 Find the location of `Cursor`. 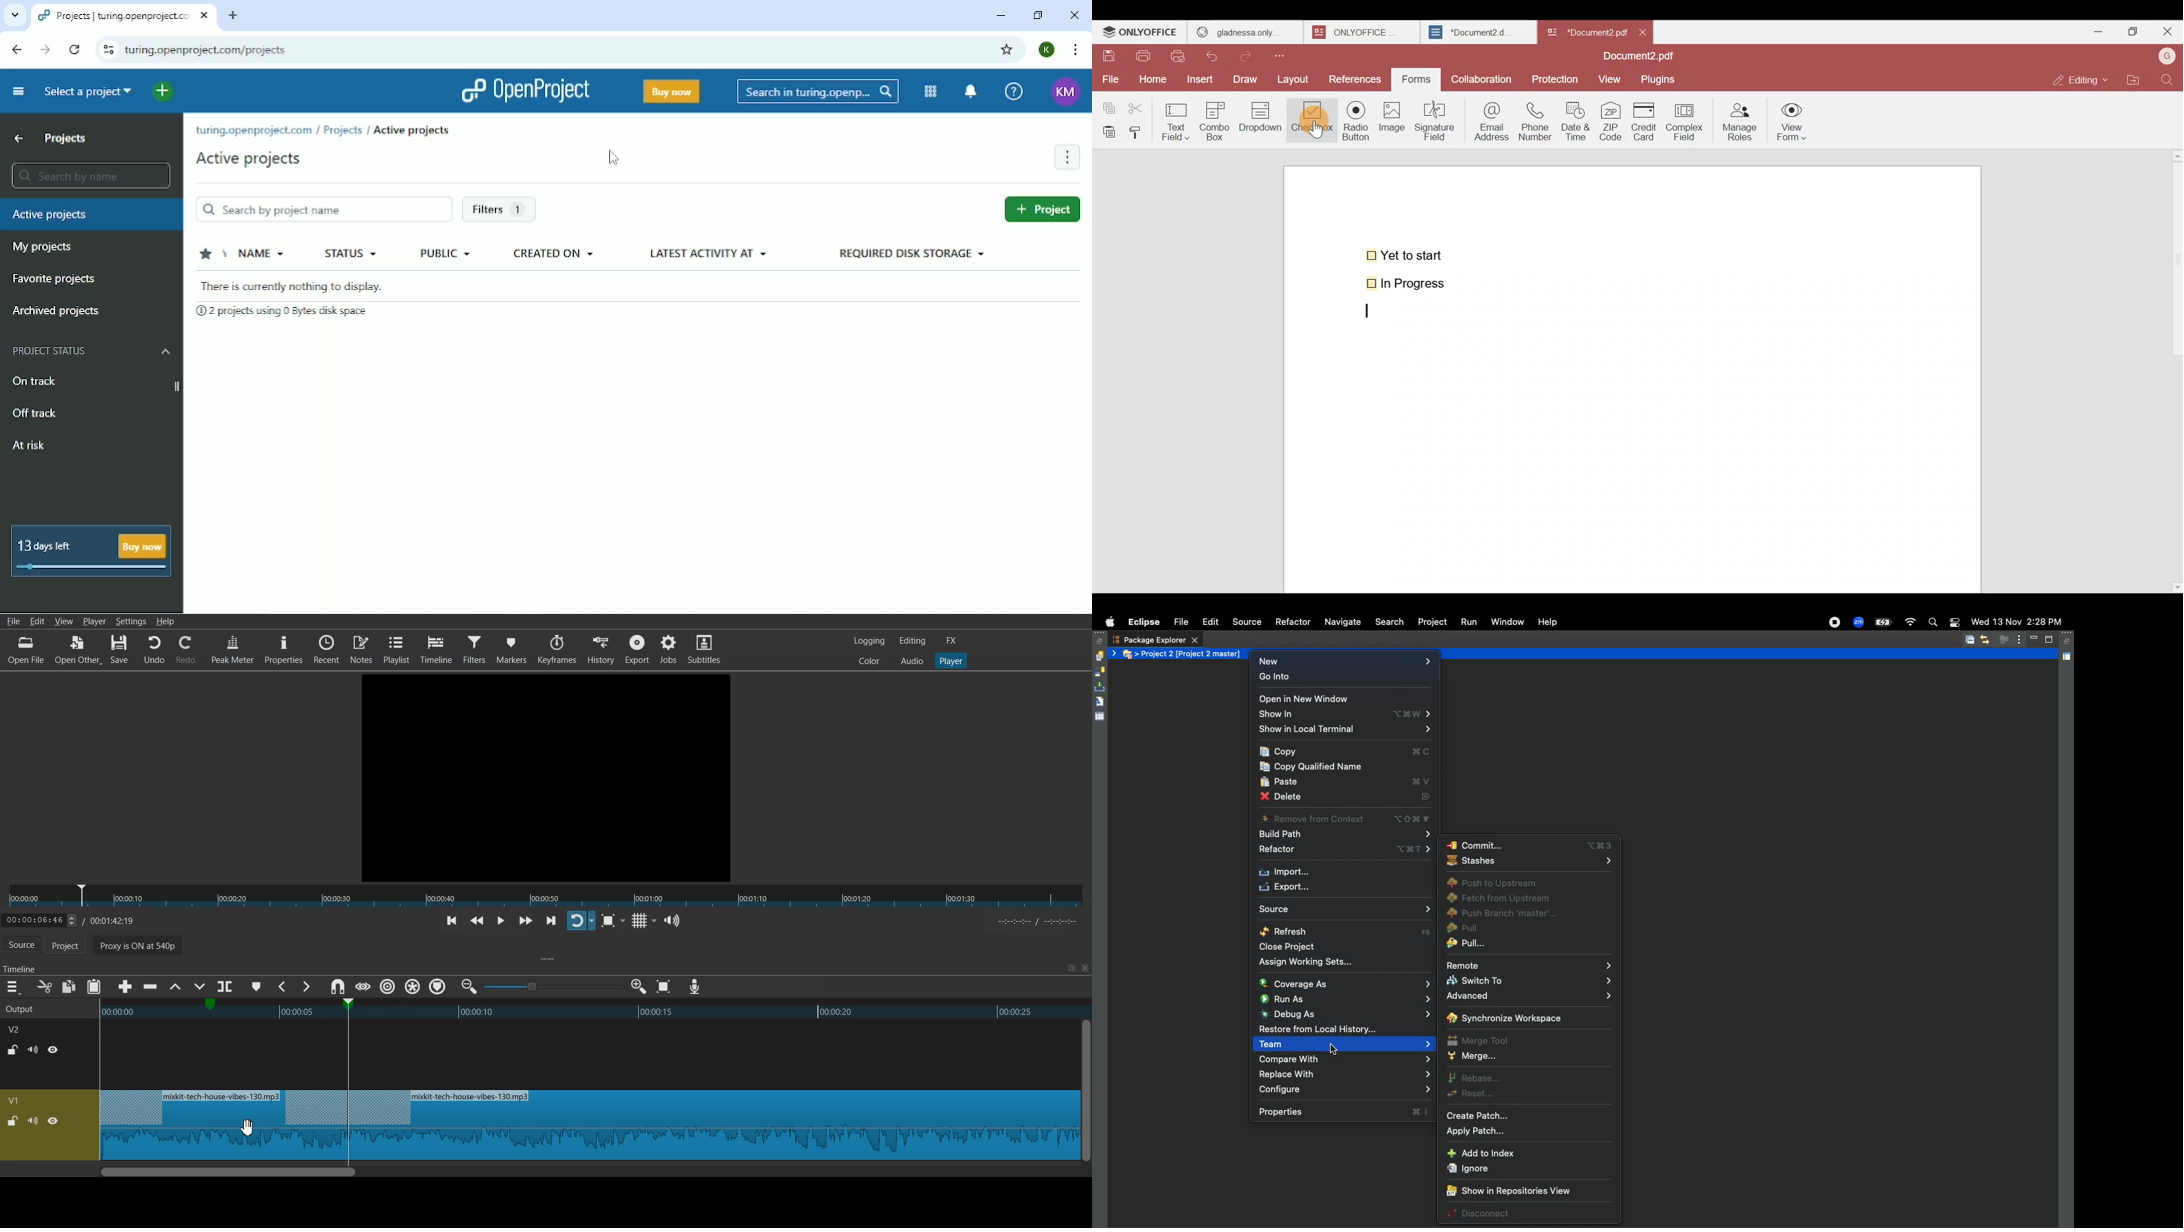

Cursor is located at coordinates (250, 1126).